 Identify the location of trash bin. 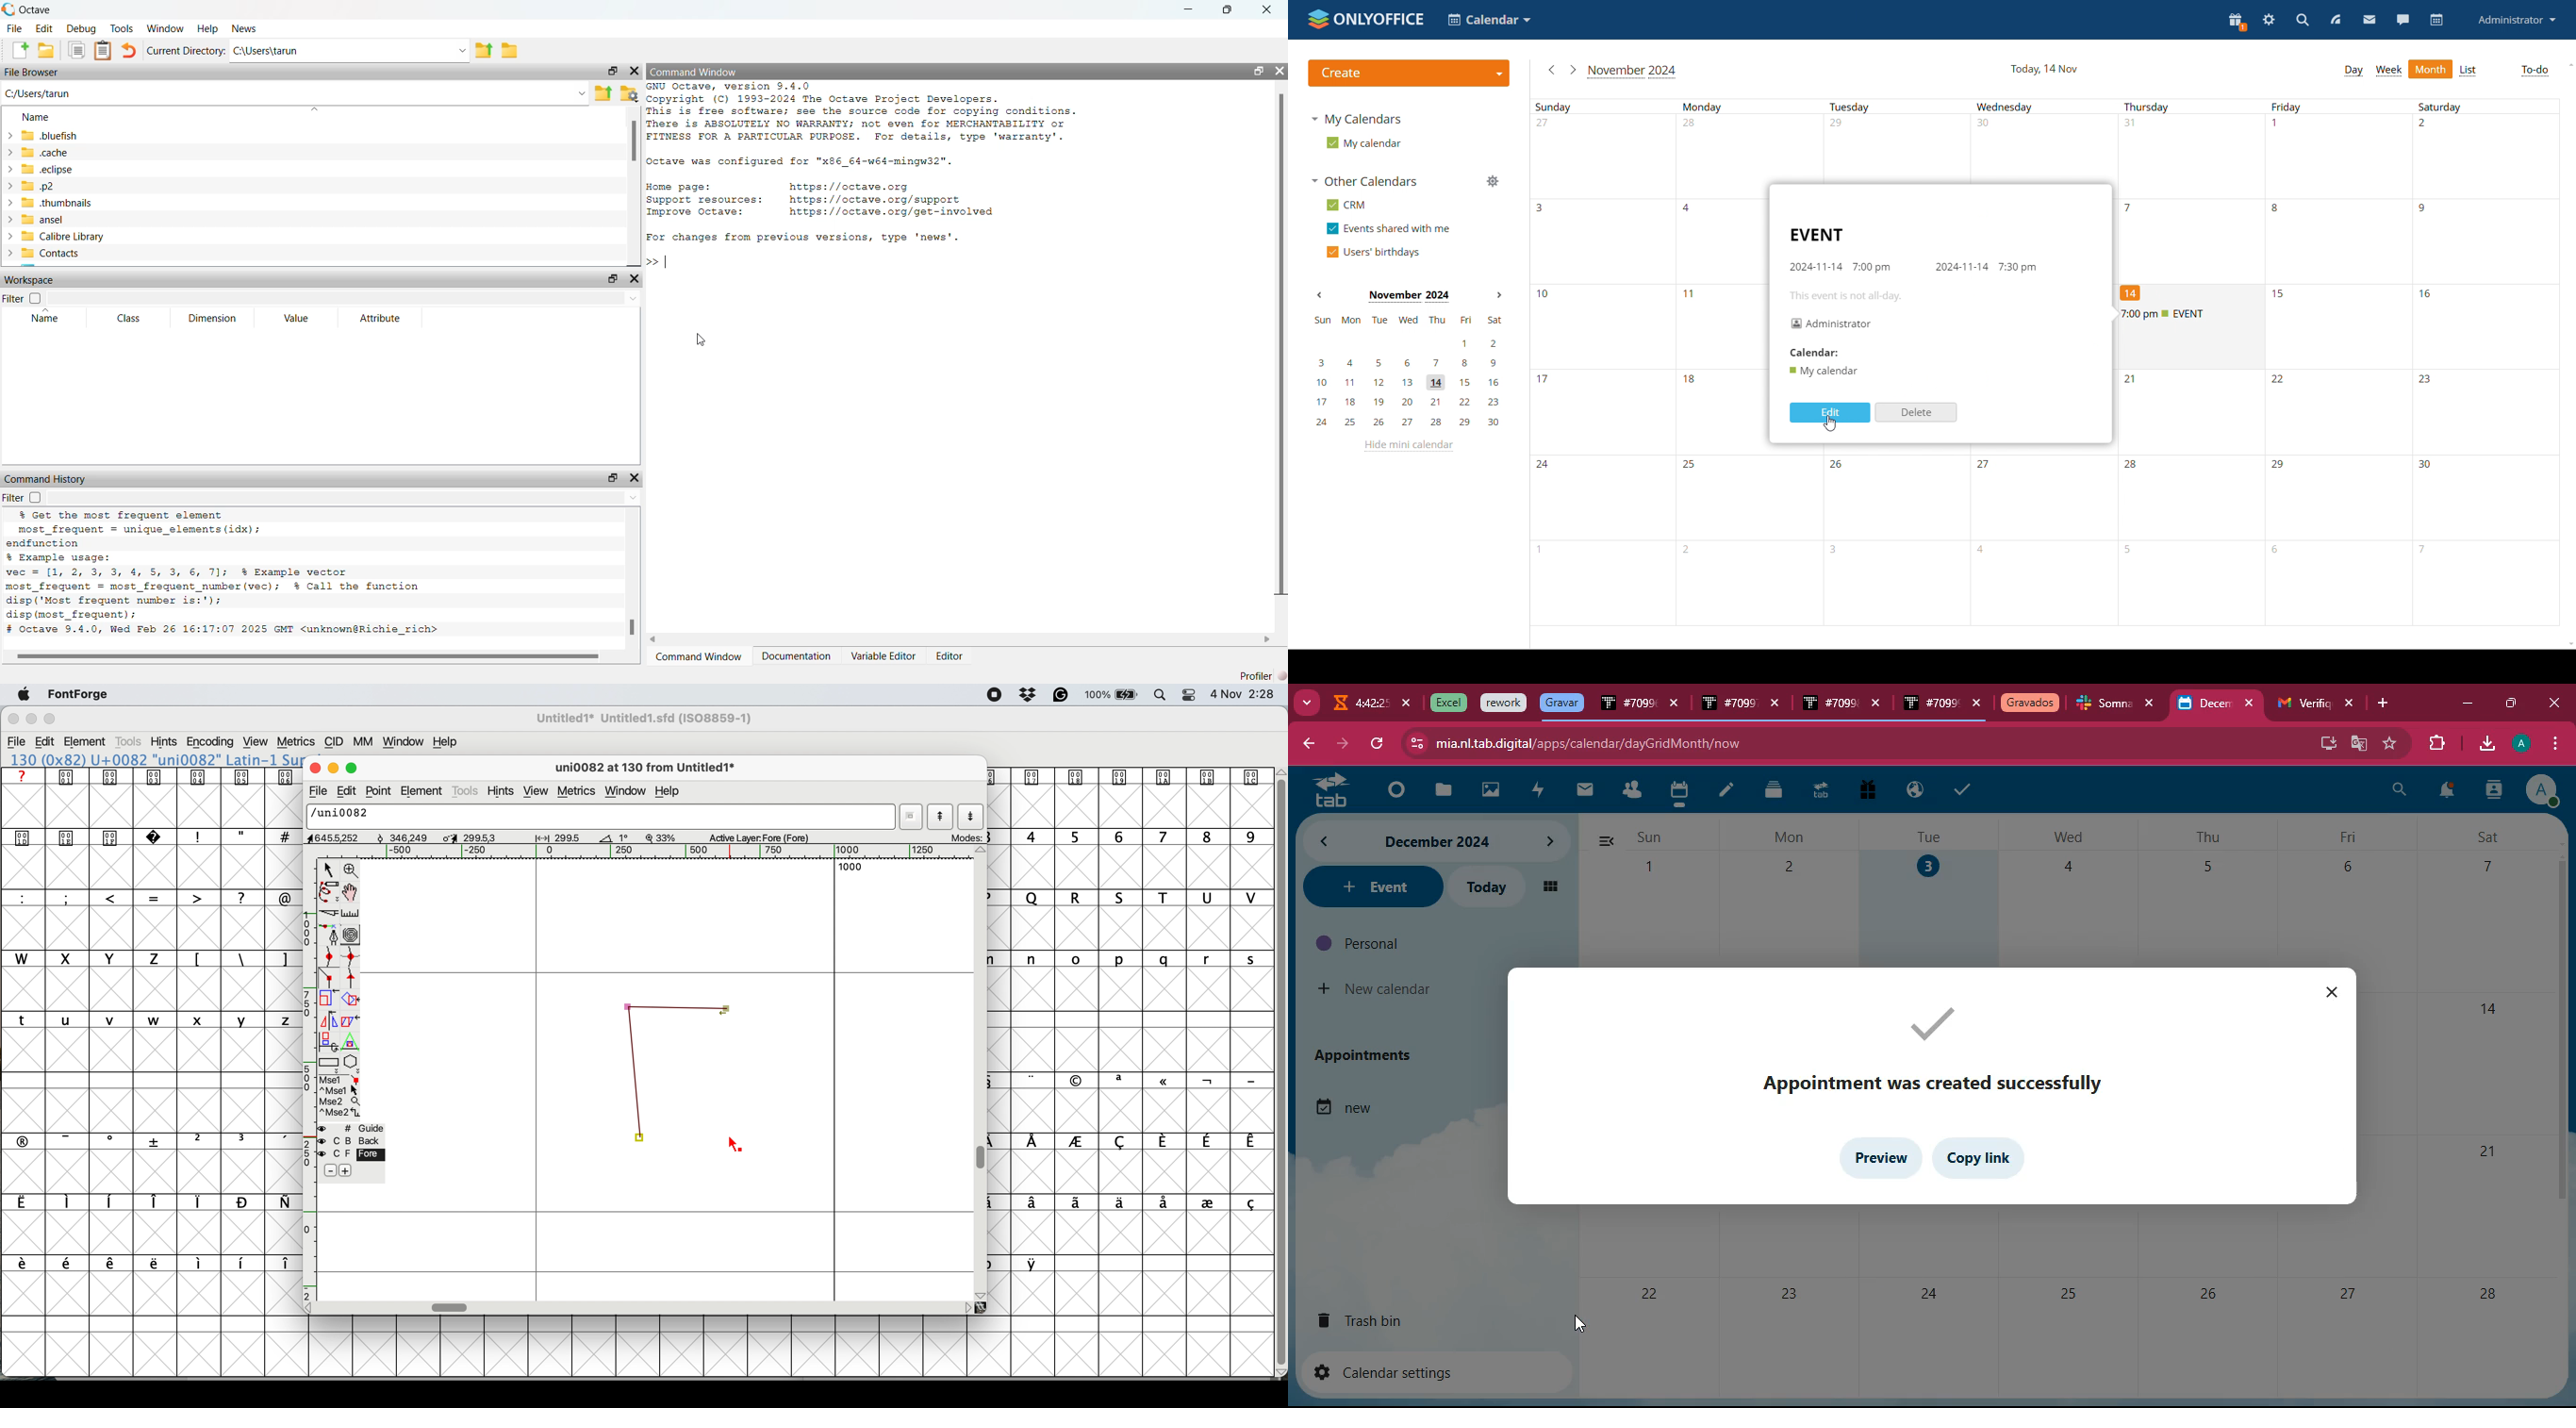
(1379, 1319).